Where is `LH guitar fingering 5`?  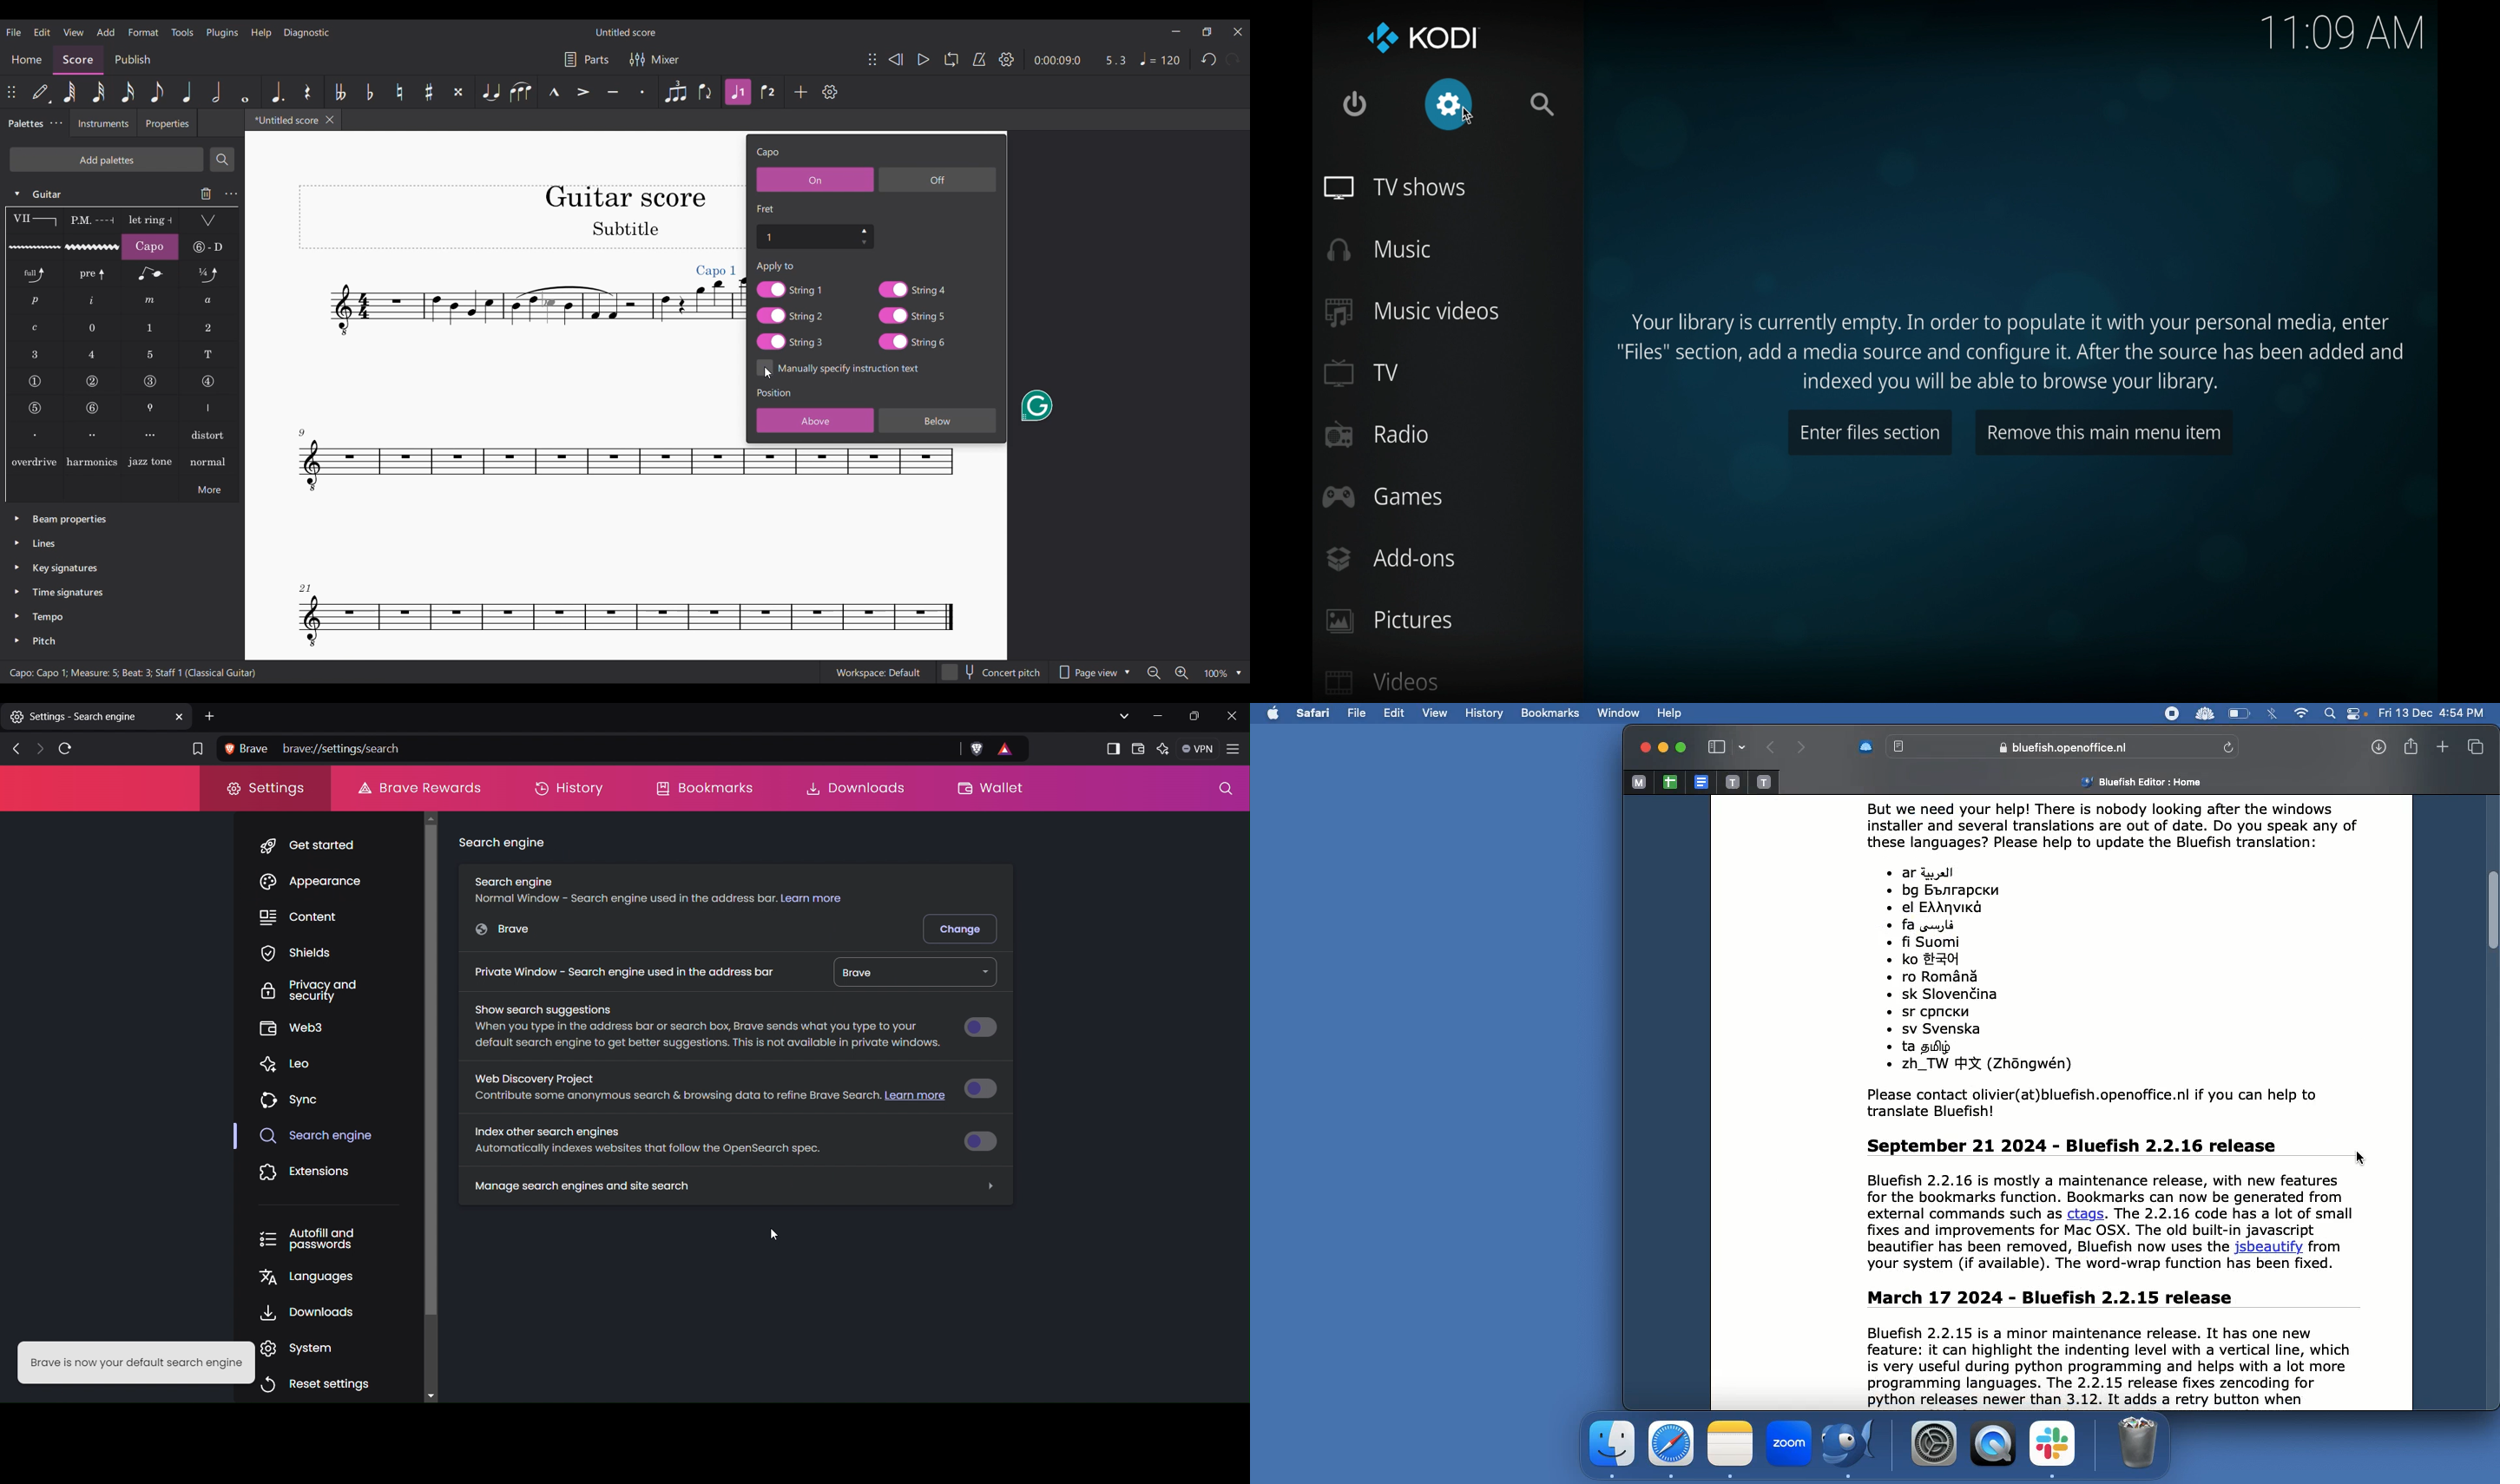 LH guitar fingering 5 is located at coordinates (150, 355).